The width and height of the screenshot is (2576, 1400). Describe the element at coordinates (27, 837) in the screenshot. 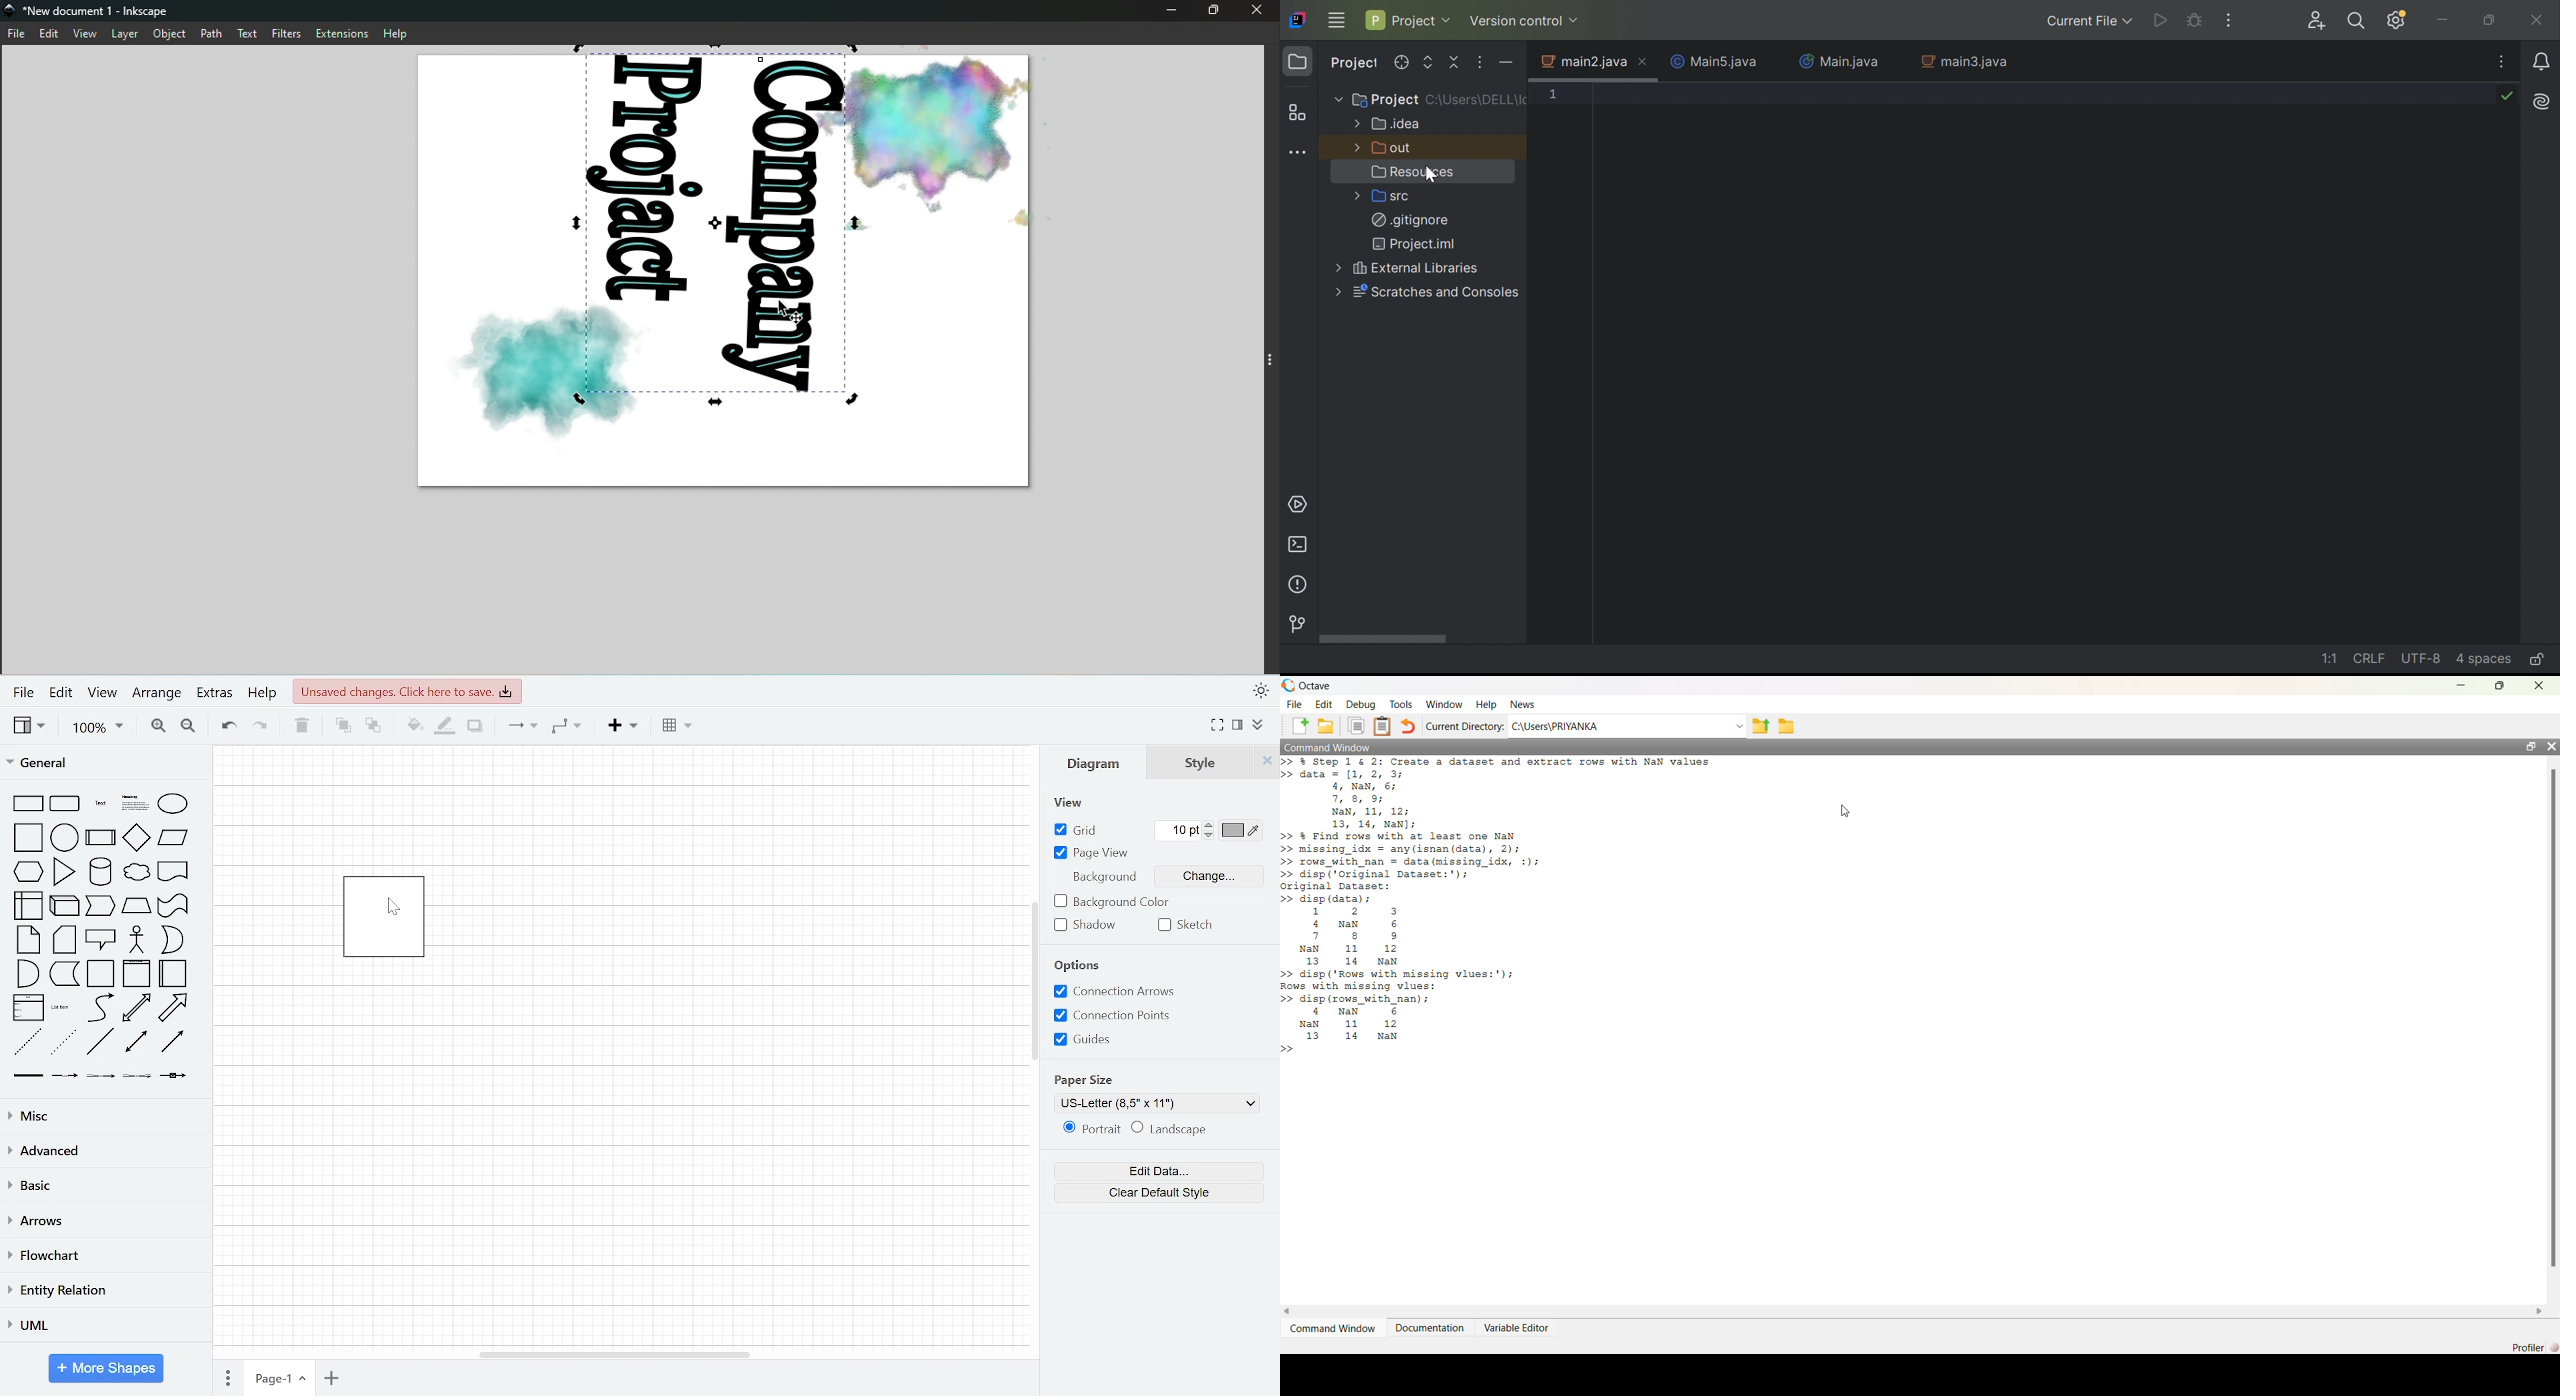

I see `square` at that location.